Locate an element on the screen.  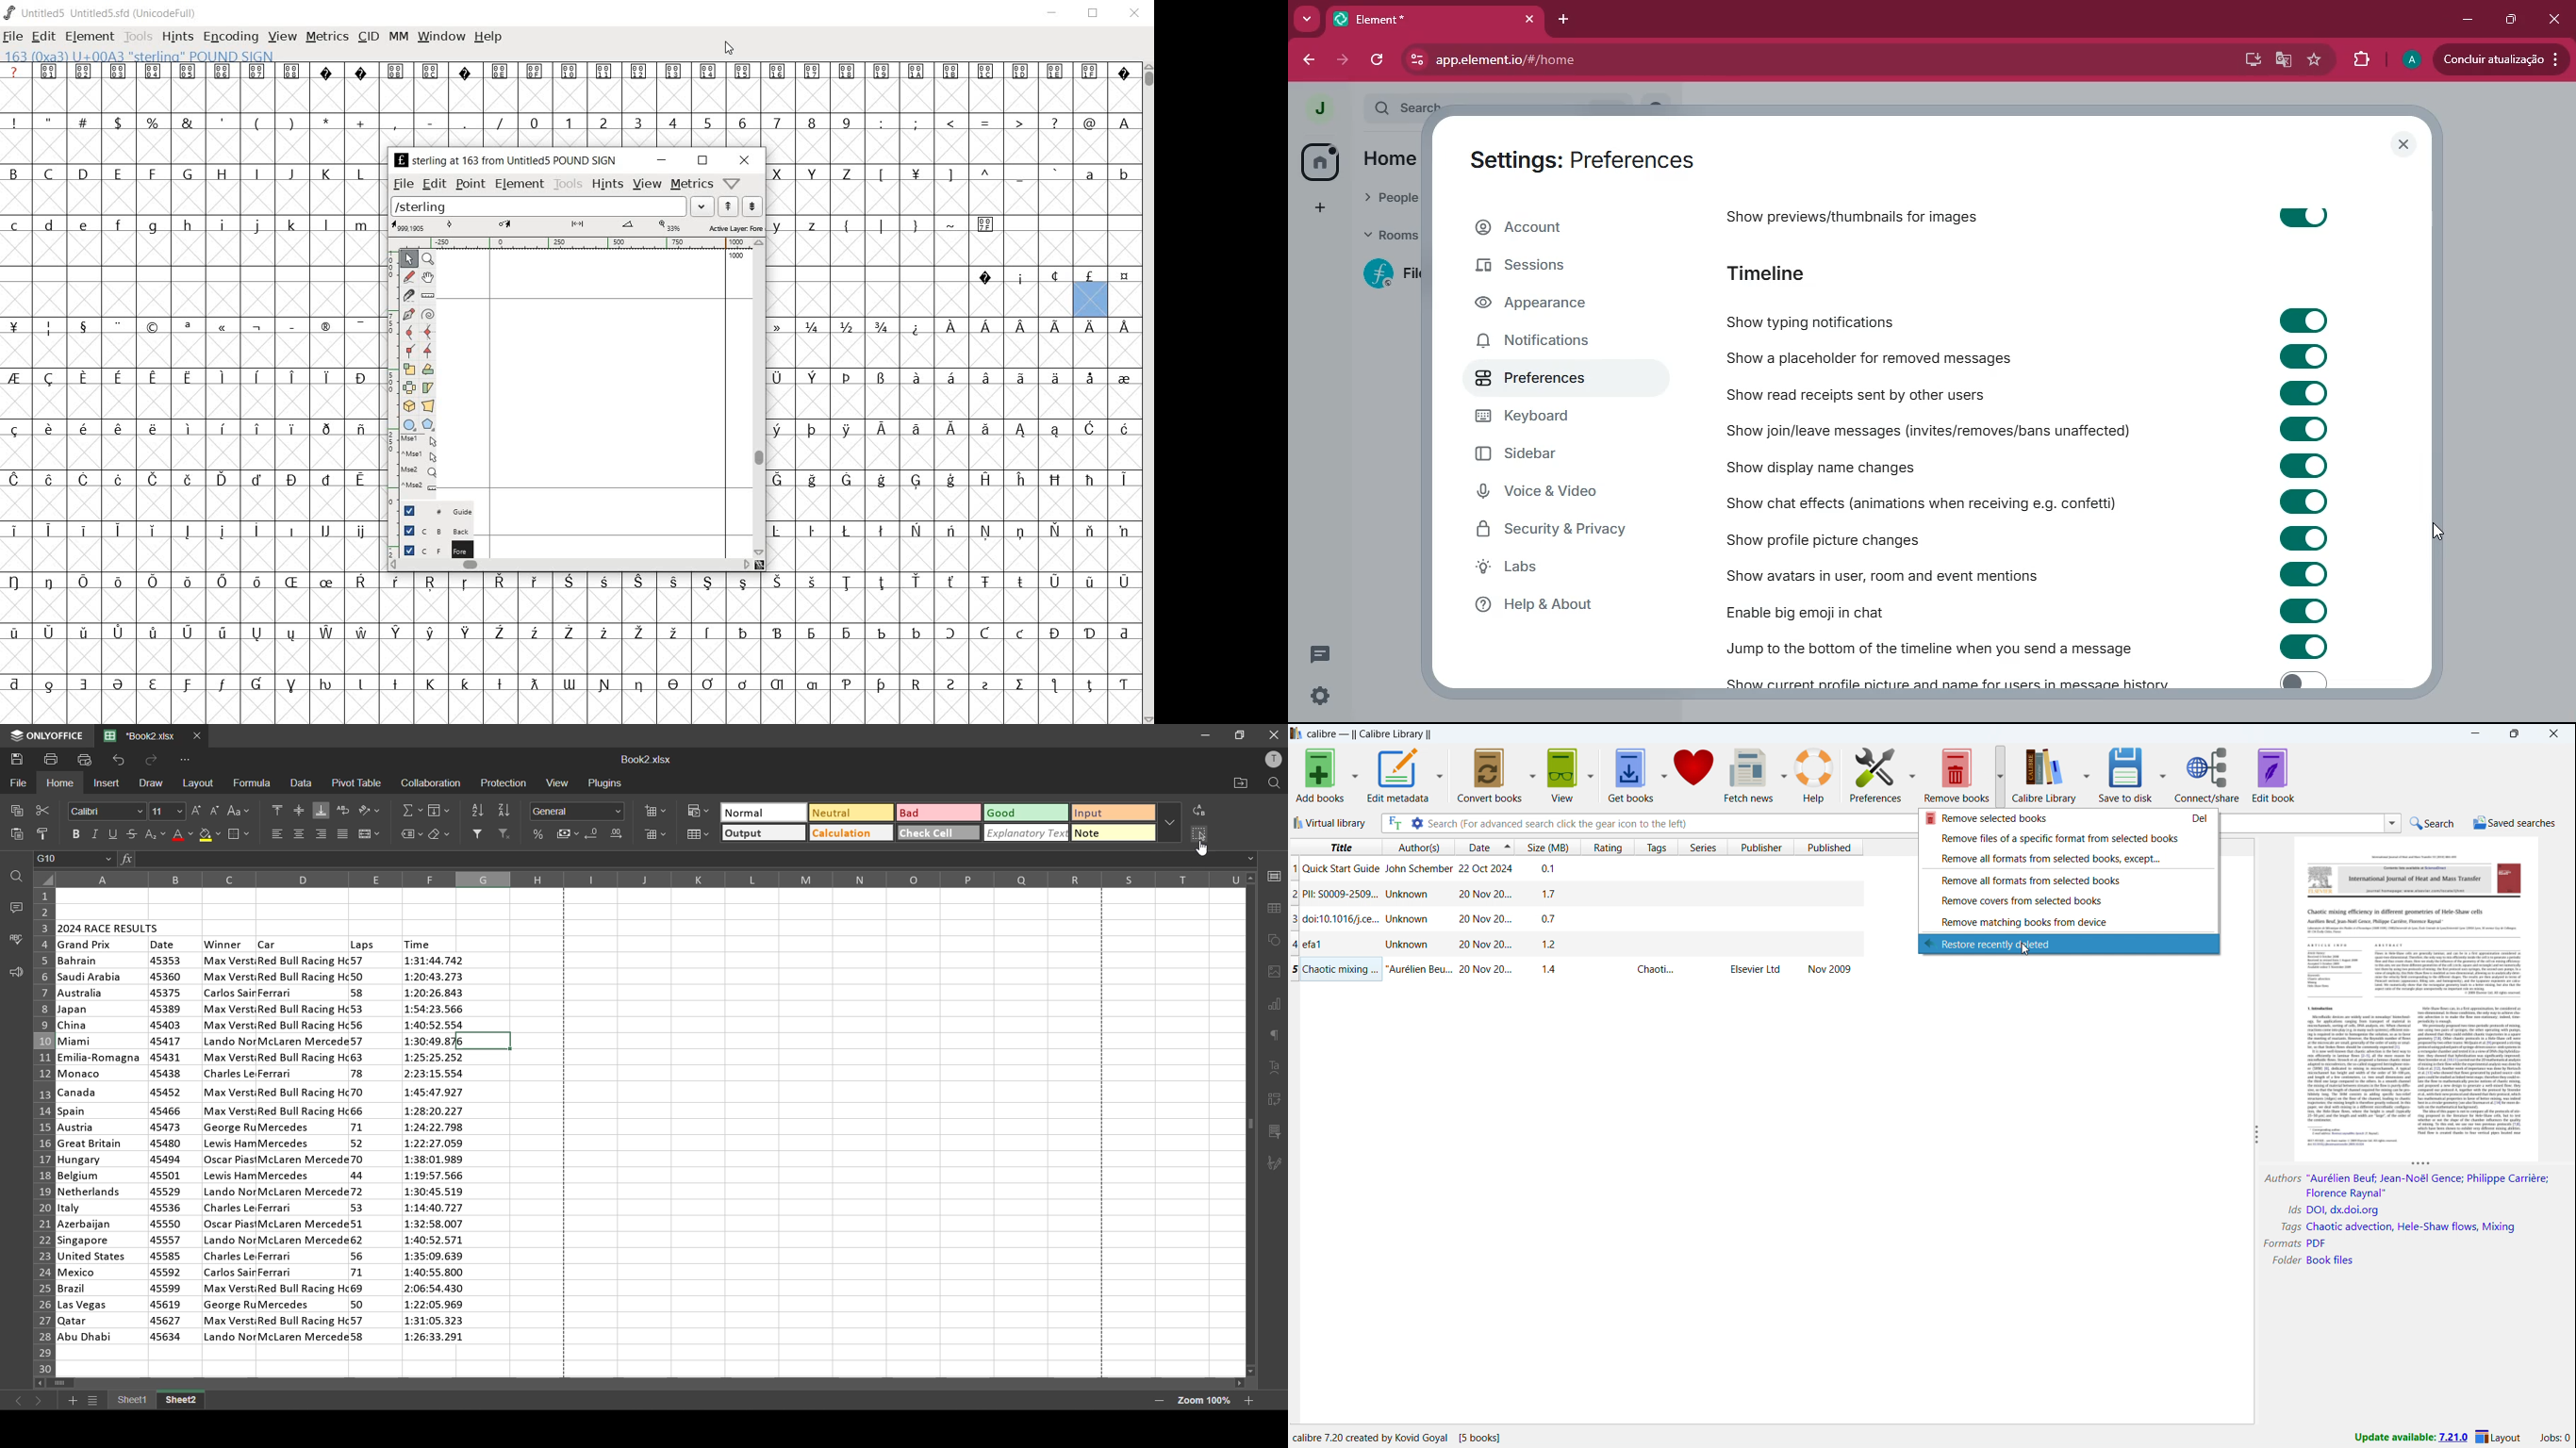
minimize is located at coordinates (2469, 18).